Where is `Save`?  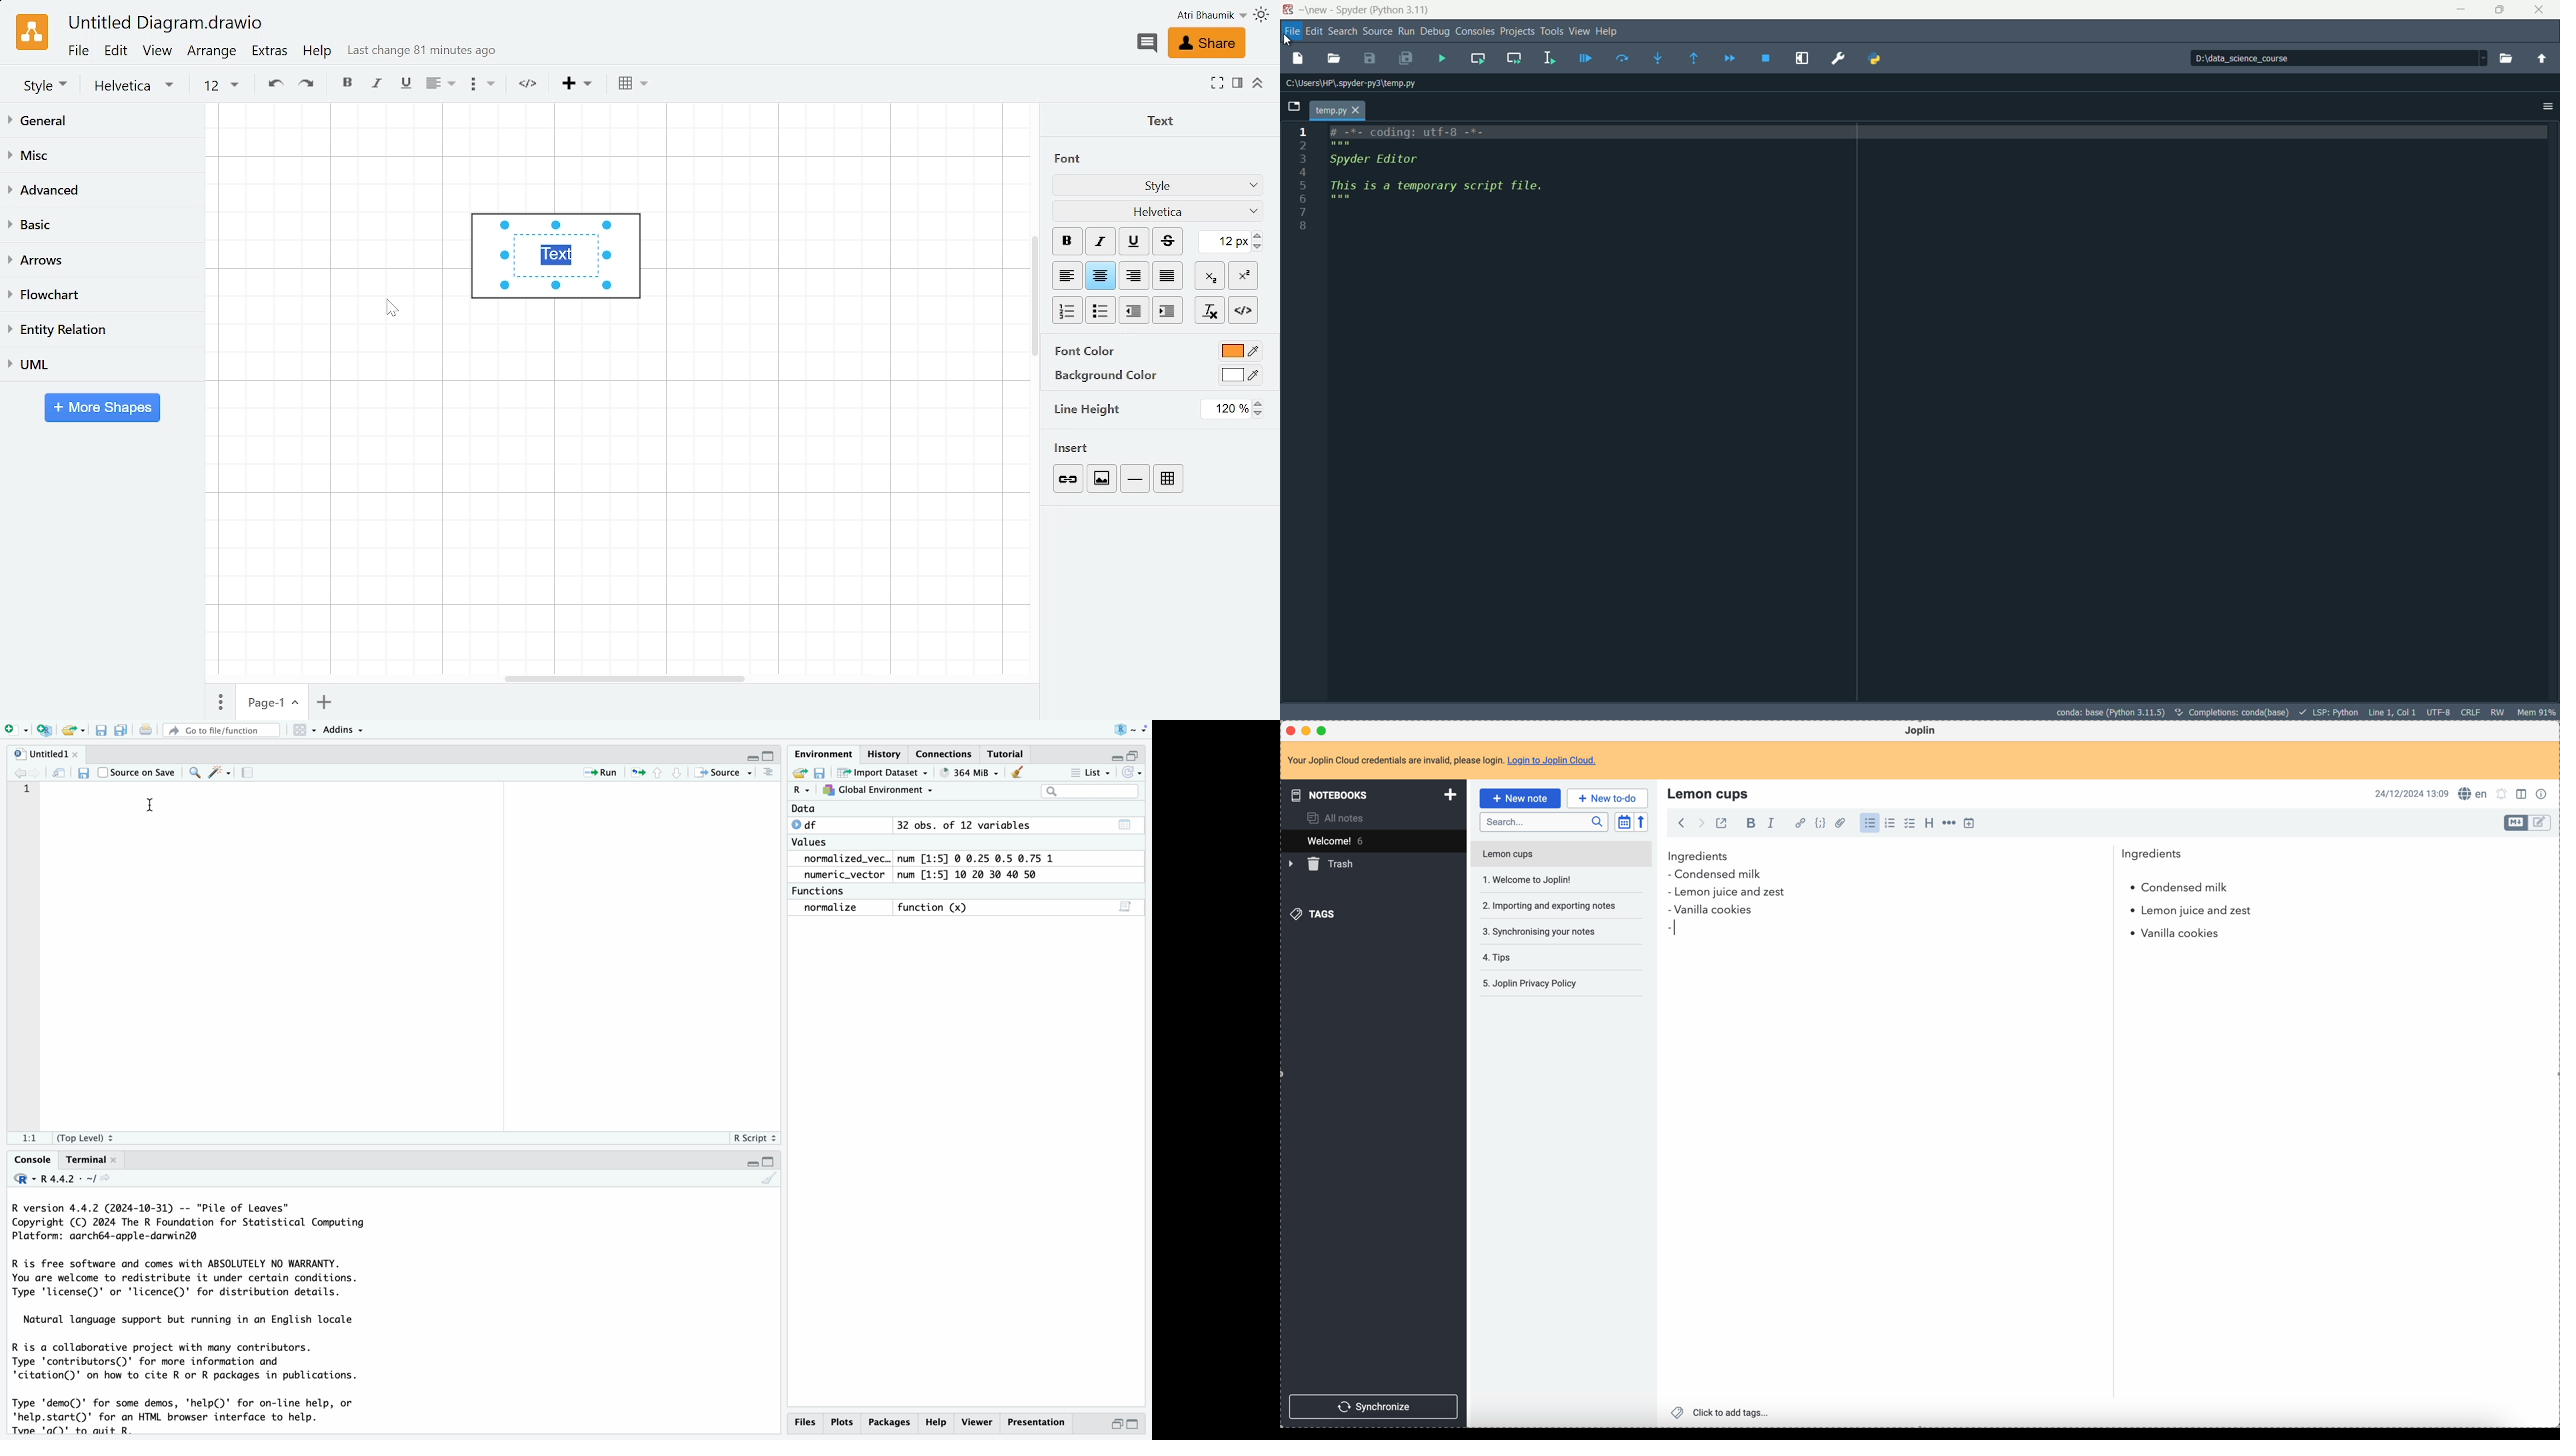
Save is located at coordinates (820, 772).